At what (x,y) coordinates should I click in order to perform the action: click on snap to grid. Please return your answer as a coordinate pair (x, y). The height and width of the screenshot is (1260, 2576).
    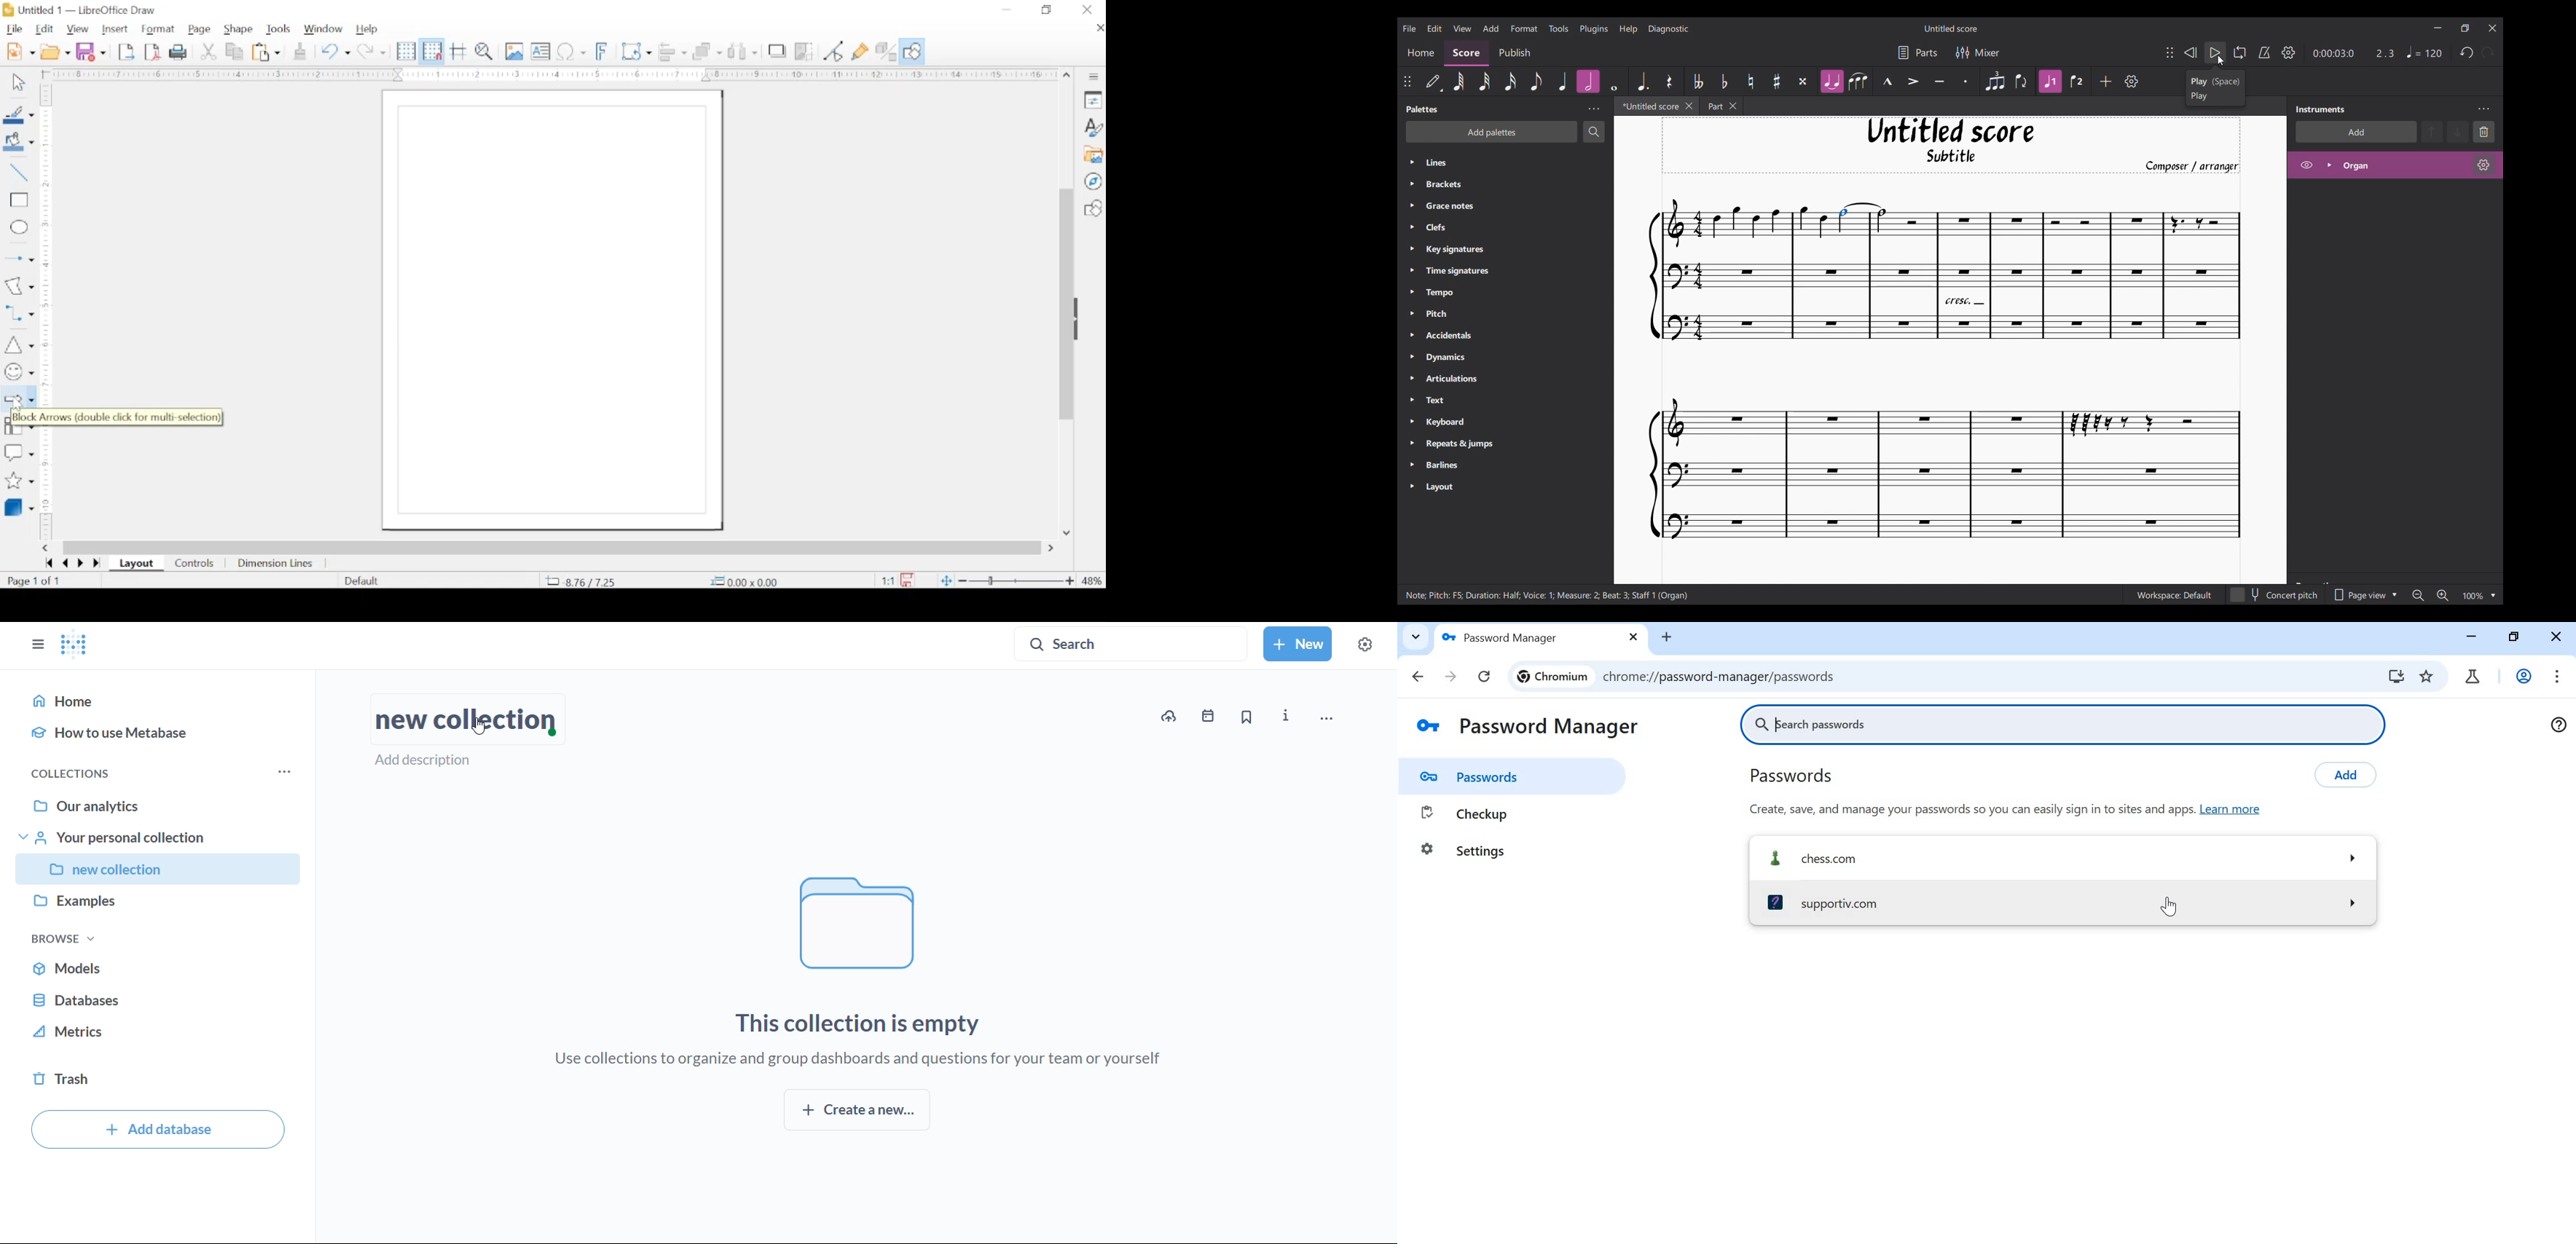
    Looking at the image, I should click on (432, 51).